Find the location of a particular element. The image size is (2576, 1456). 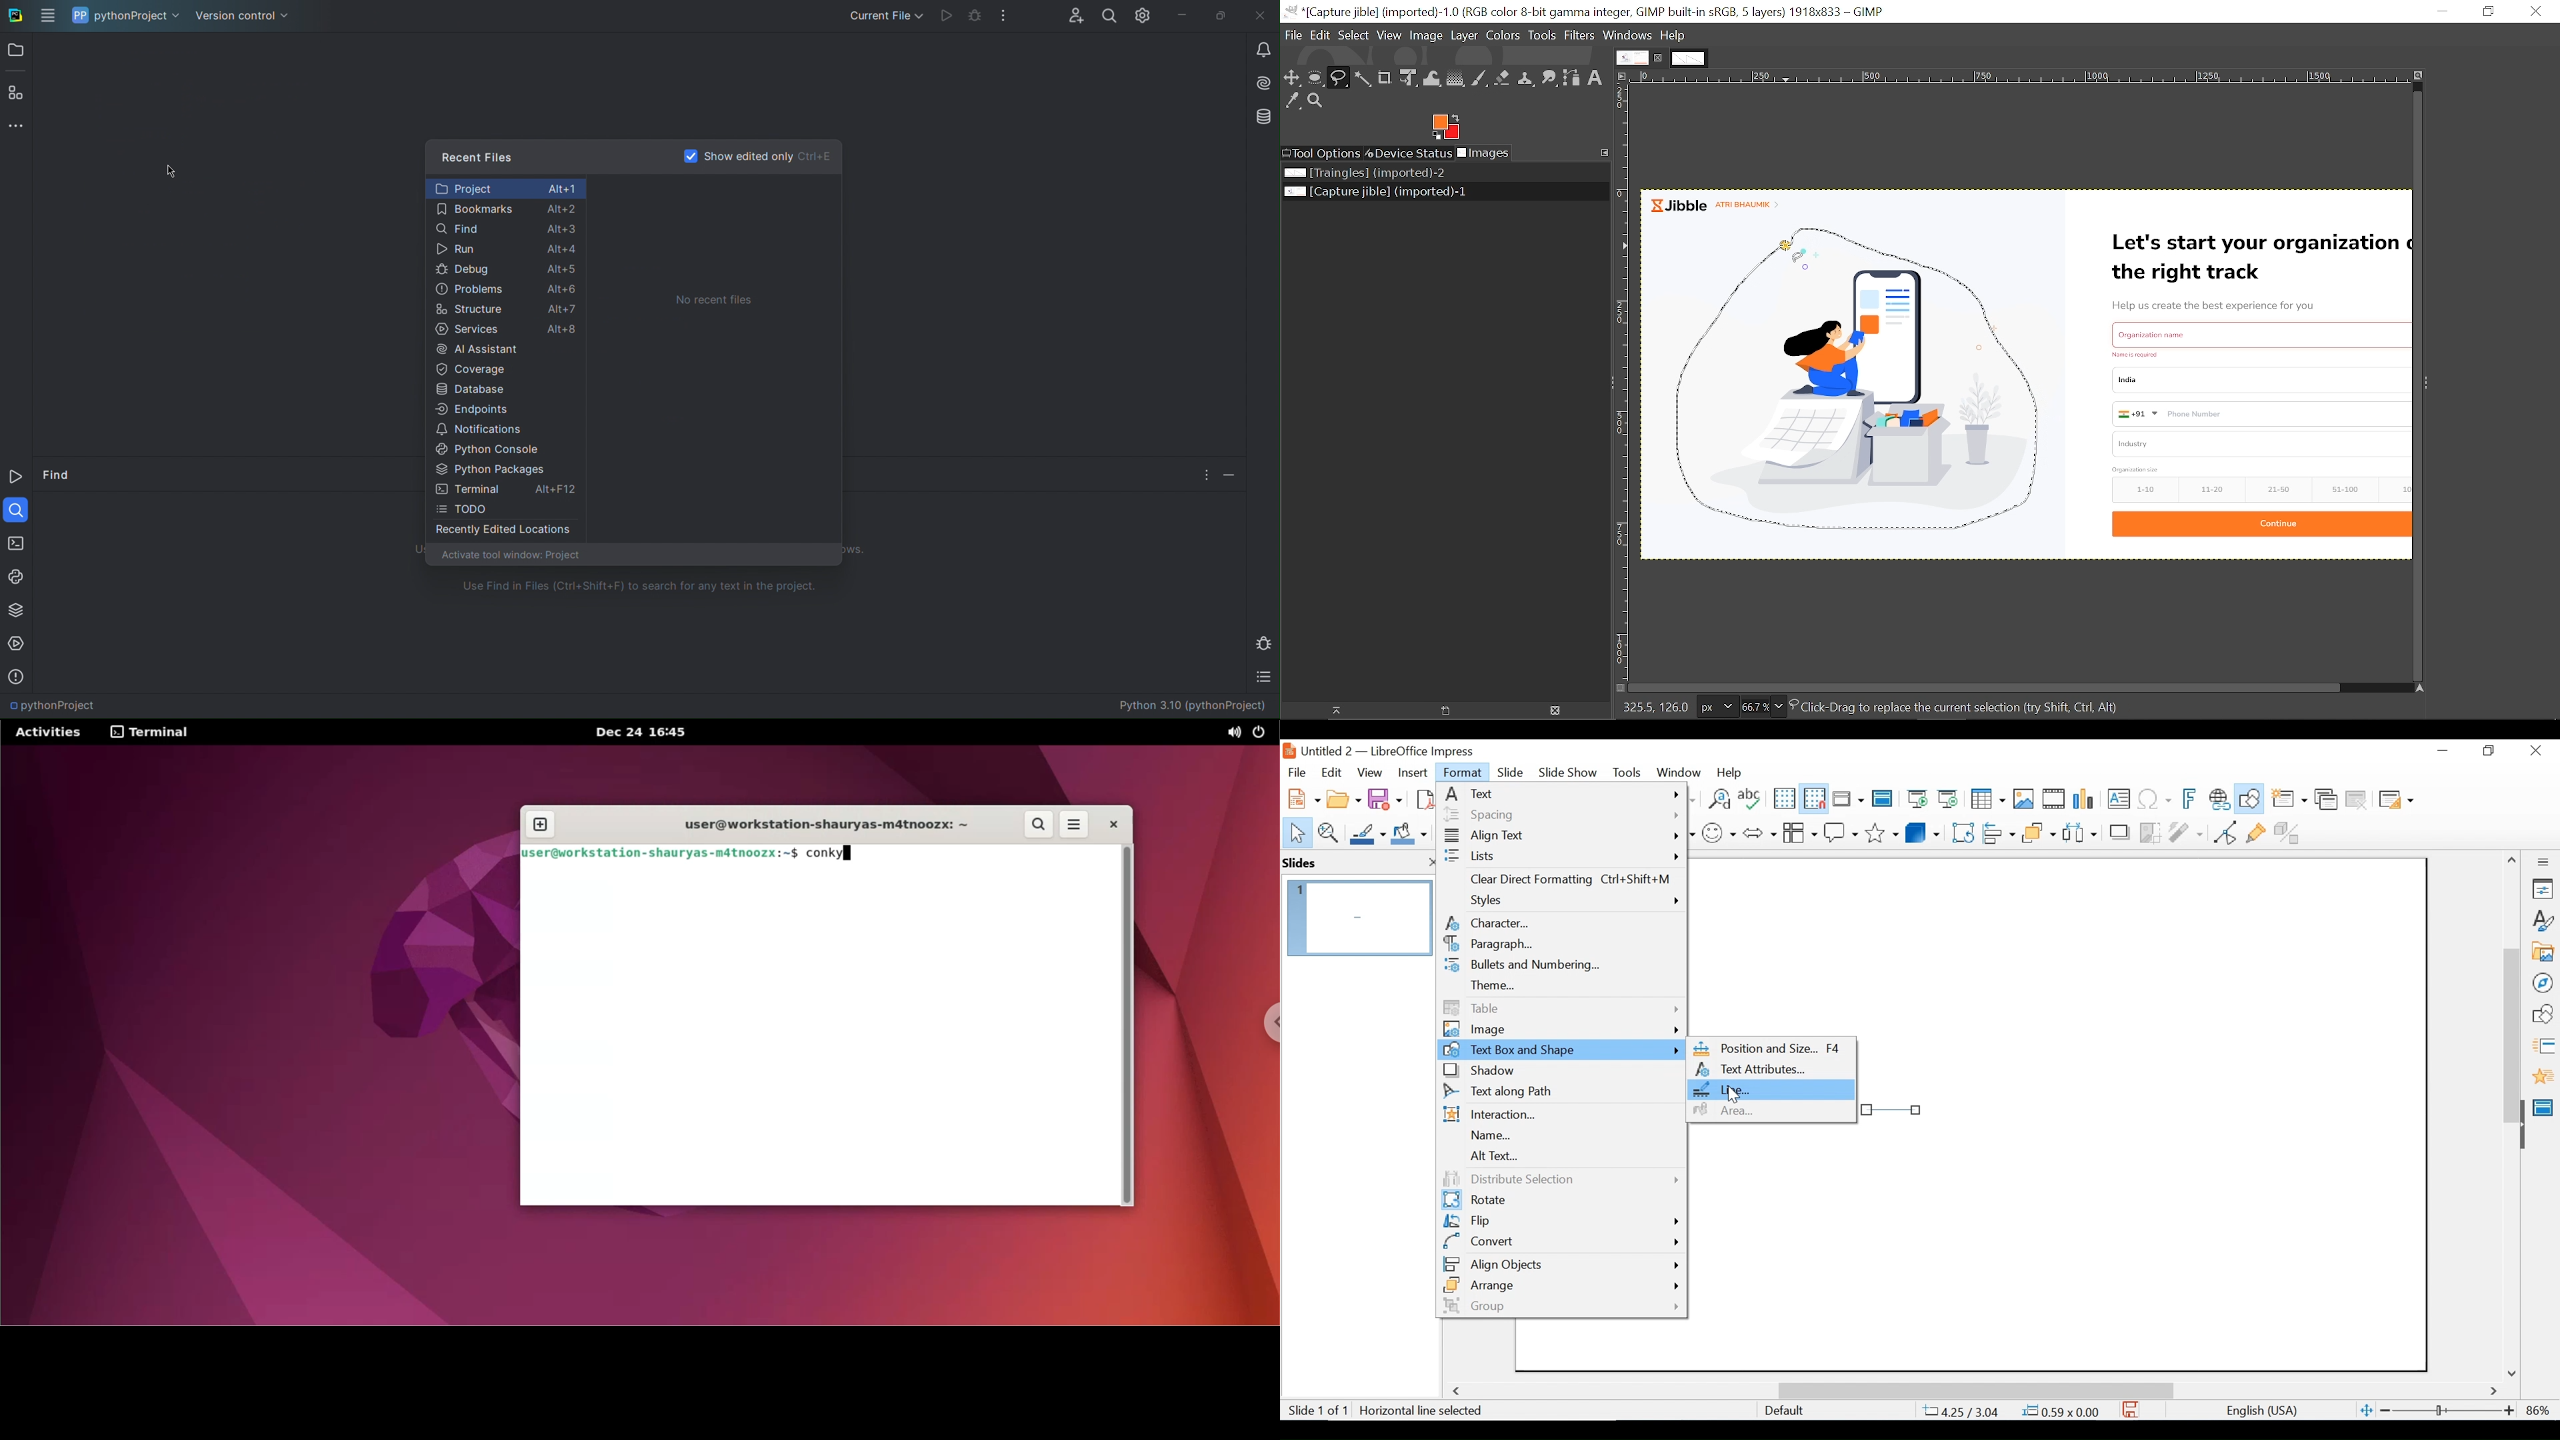

Insert Audio or Video is located at coordinates (2054, 800).